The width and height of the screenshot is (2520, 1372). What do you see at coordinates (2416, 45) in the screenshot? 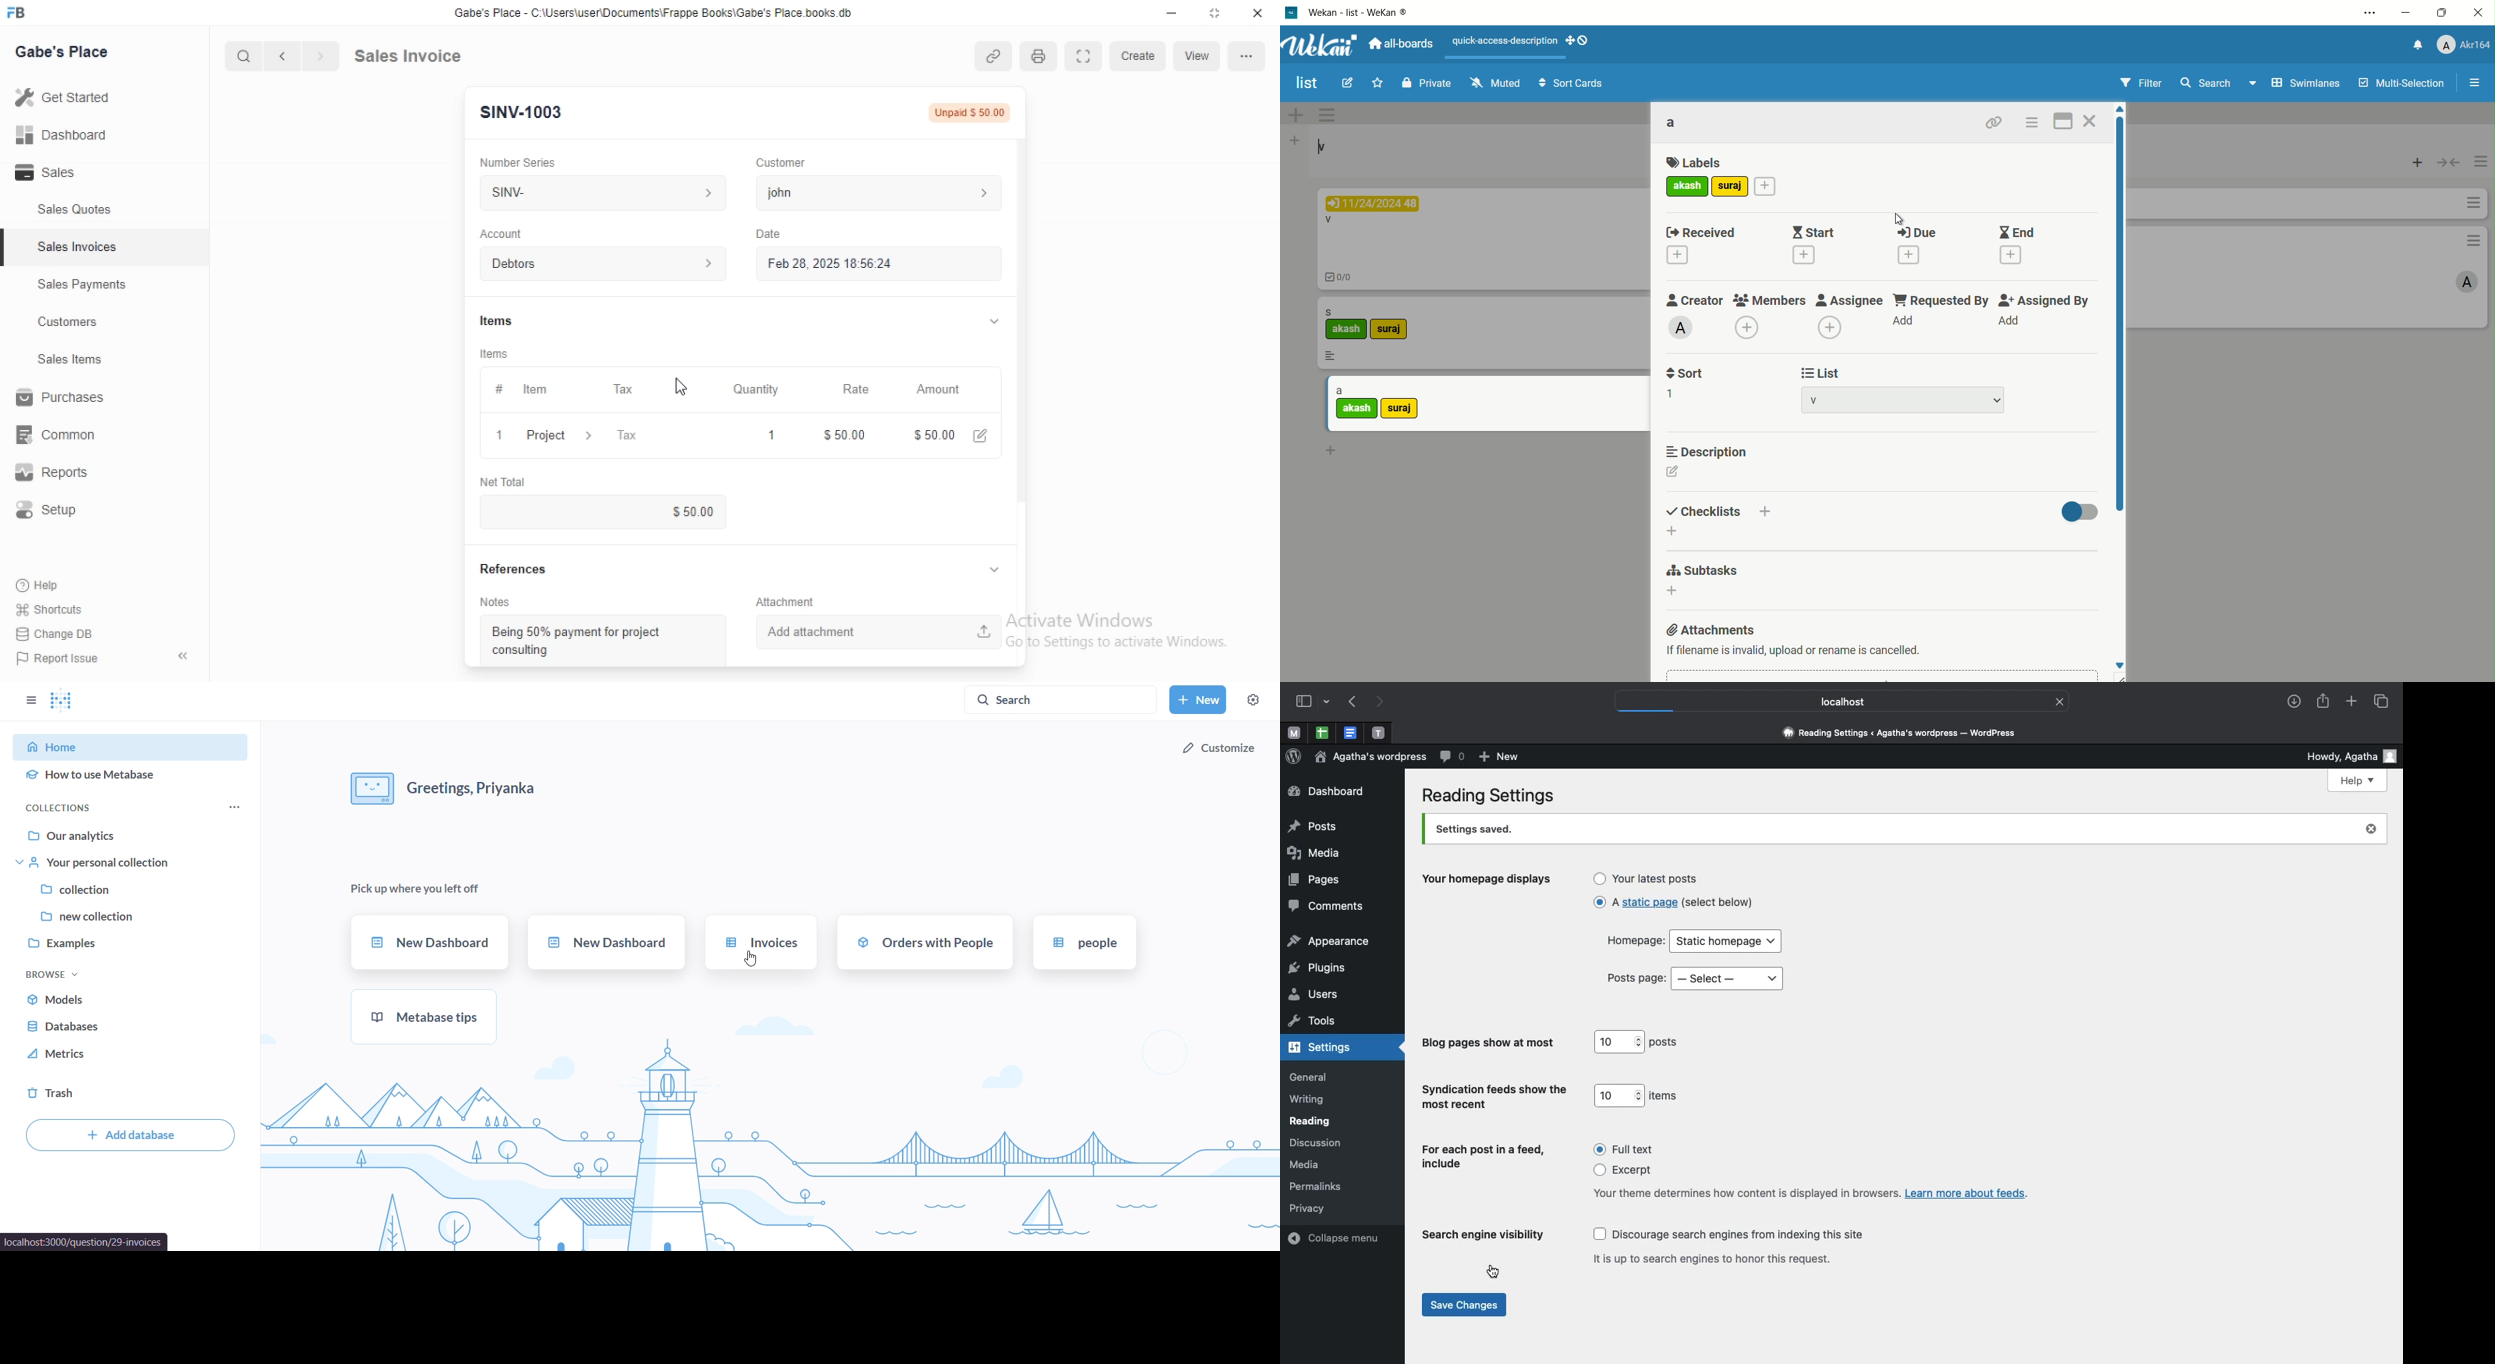
I see `notification` at bounding box center [2416, 45].